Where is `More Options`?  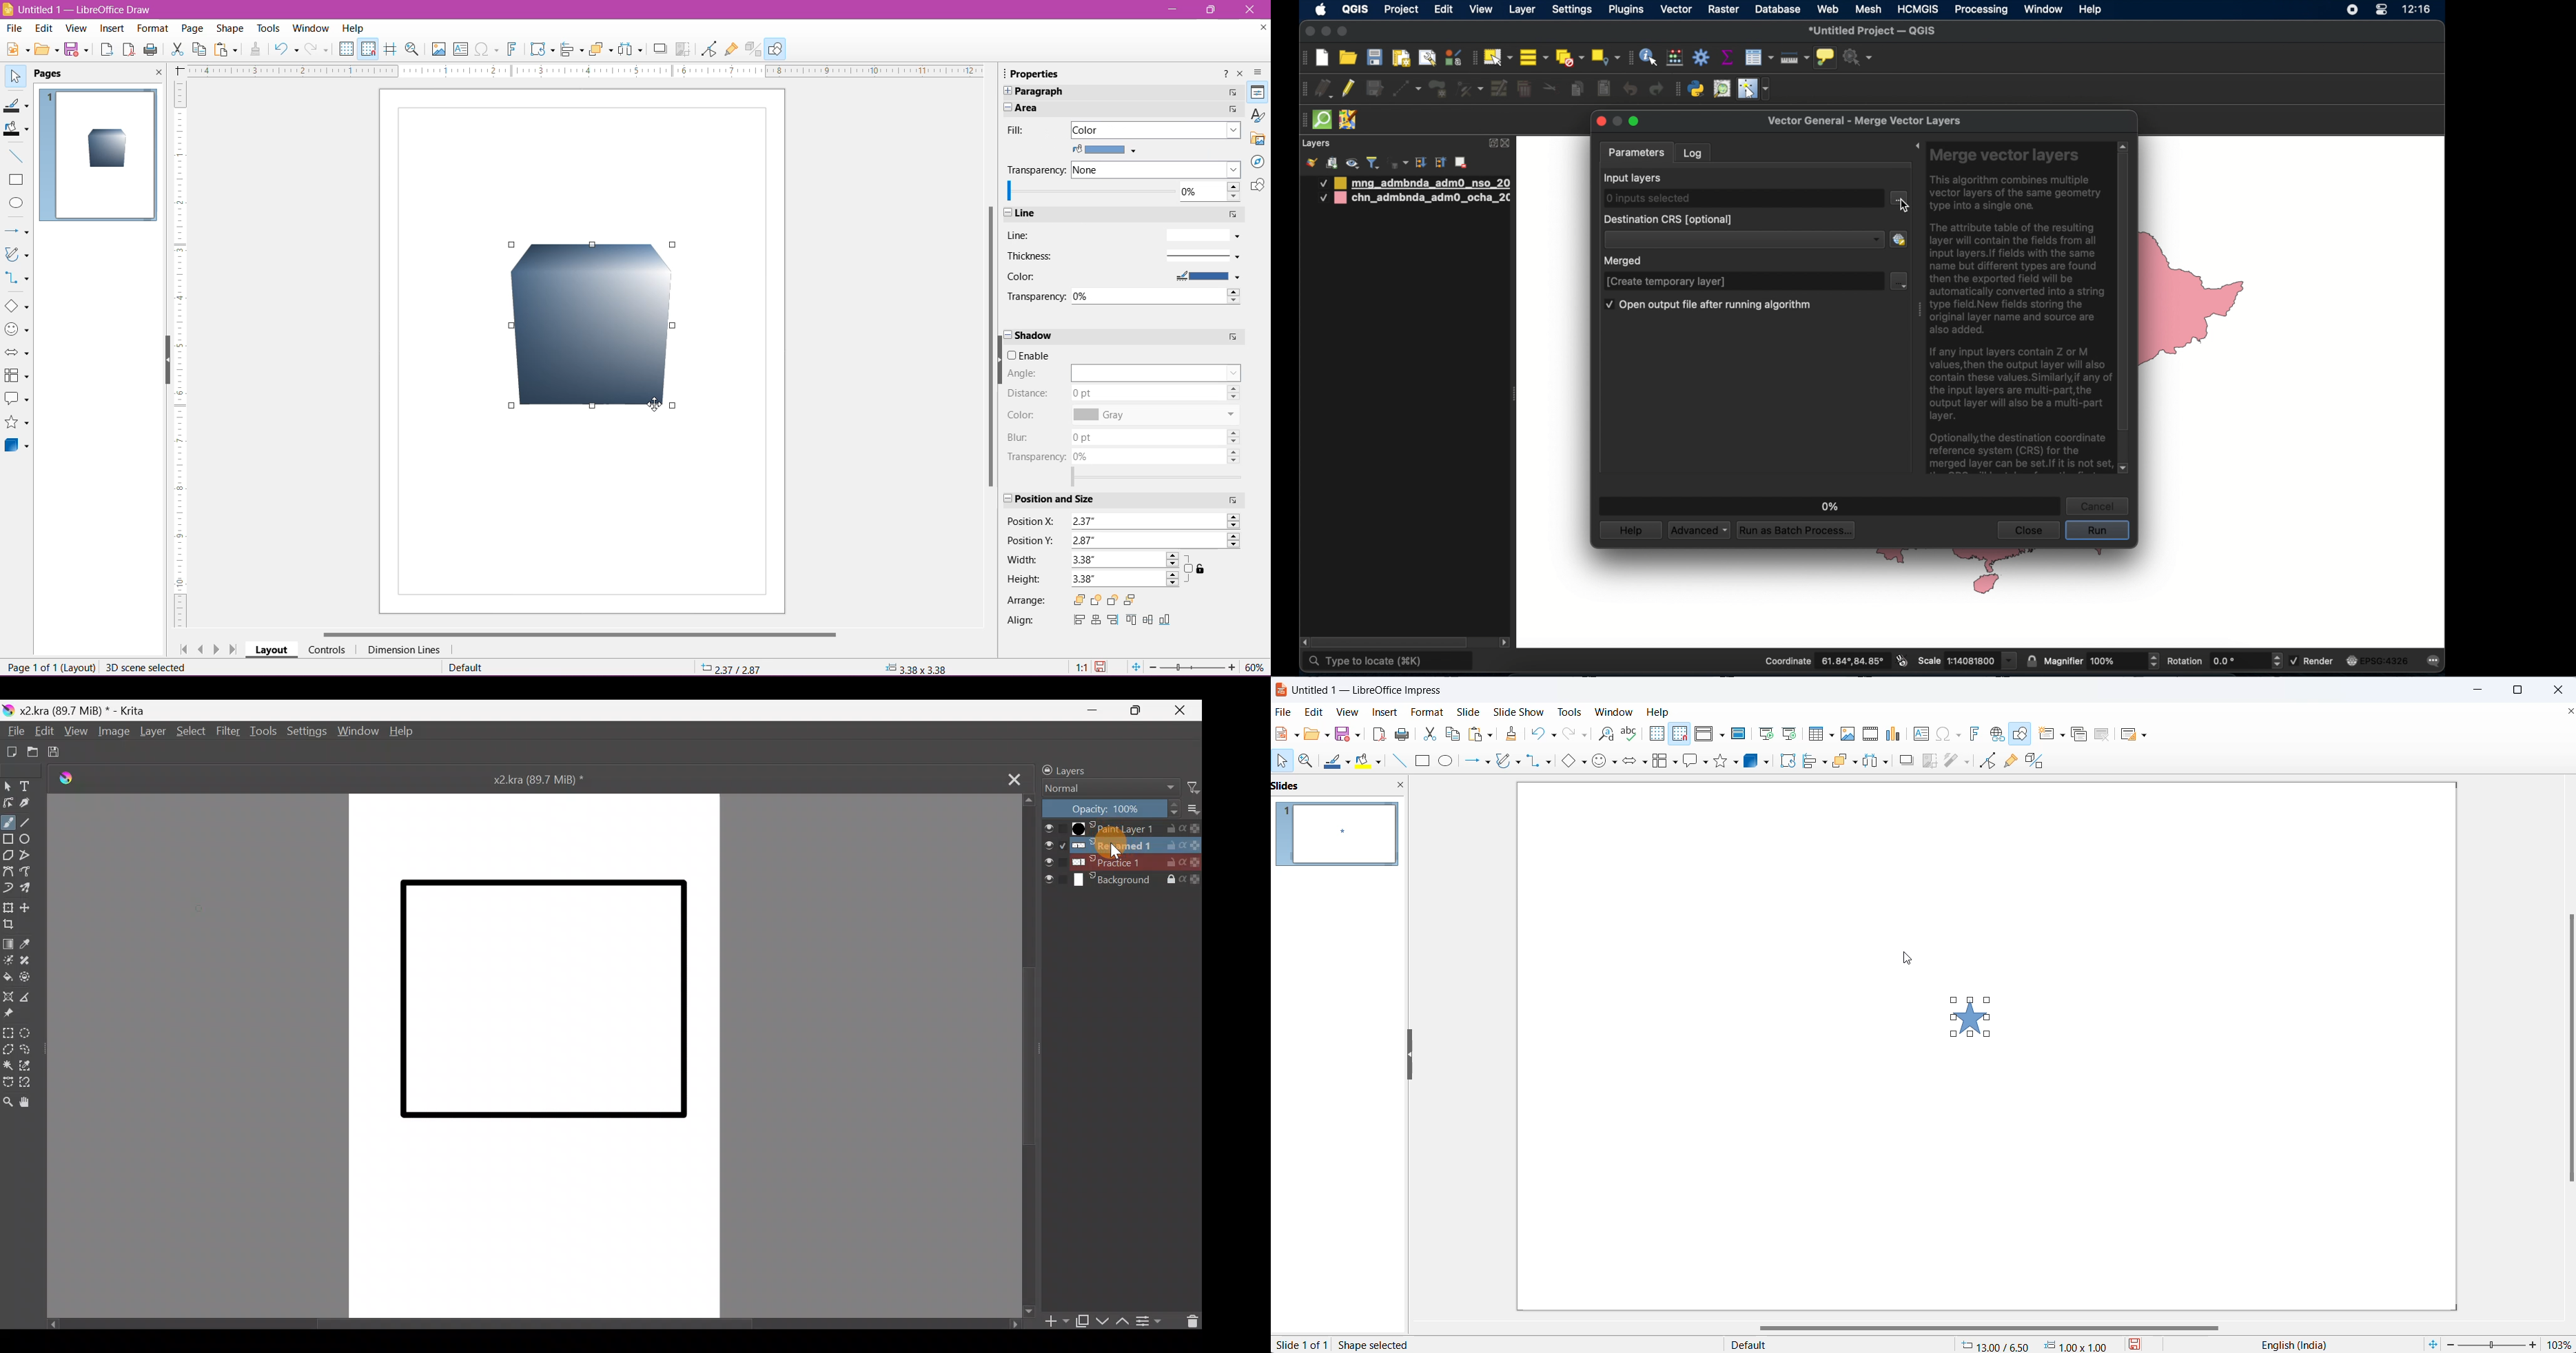
More Options is located at coordinates (1232, 337).